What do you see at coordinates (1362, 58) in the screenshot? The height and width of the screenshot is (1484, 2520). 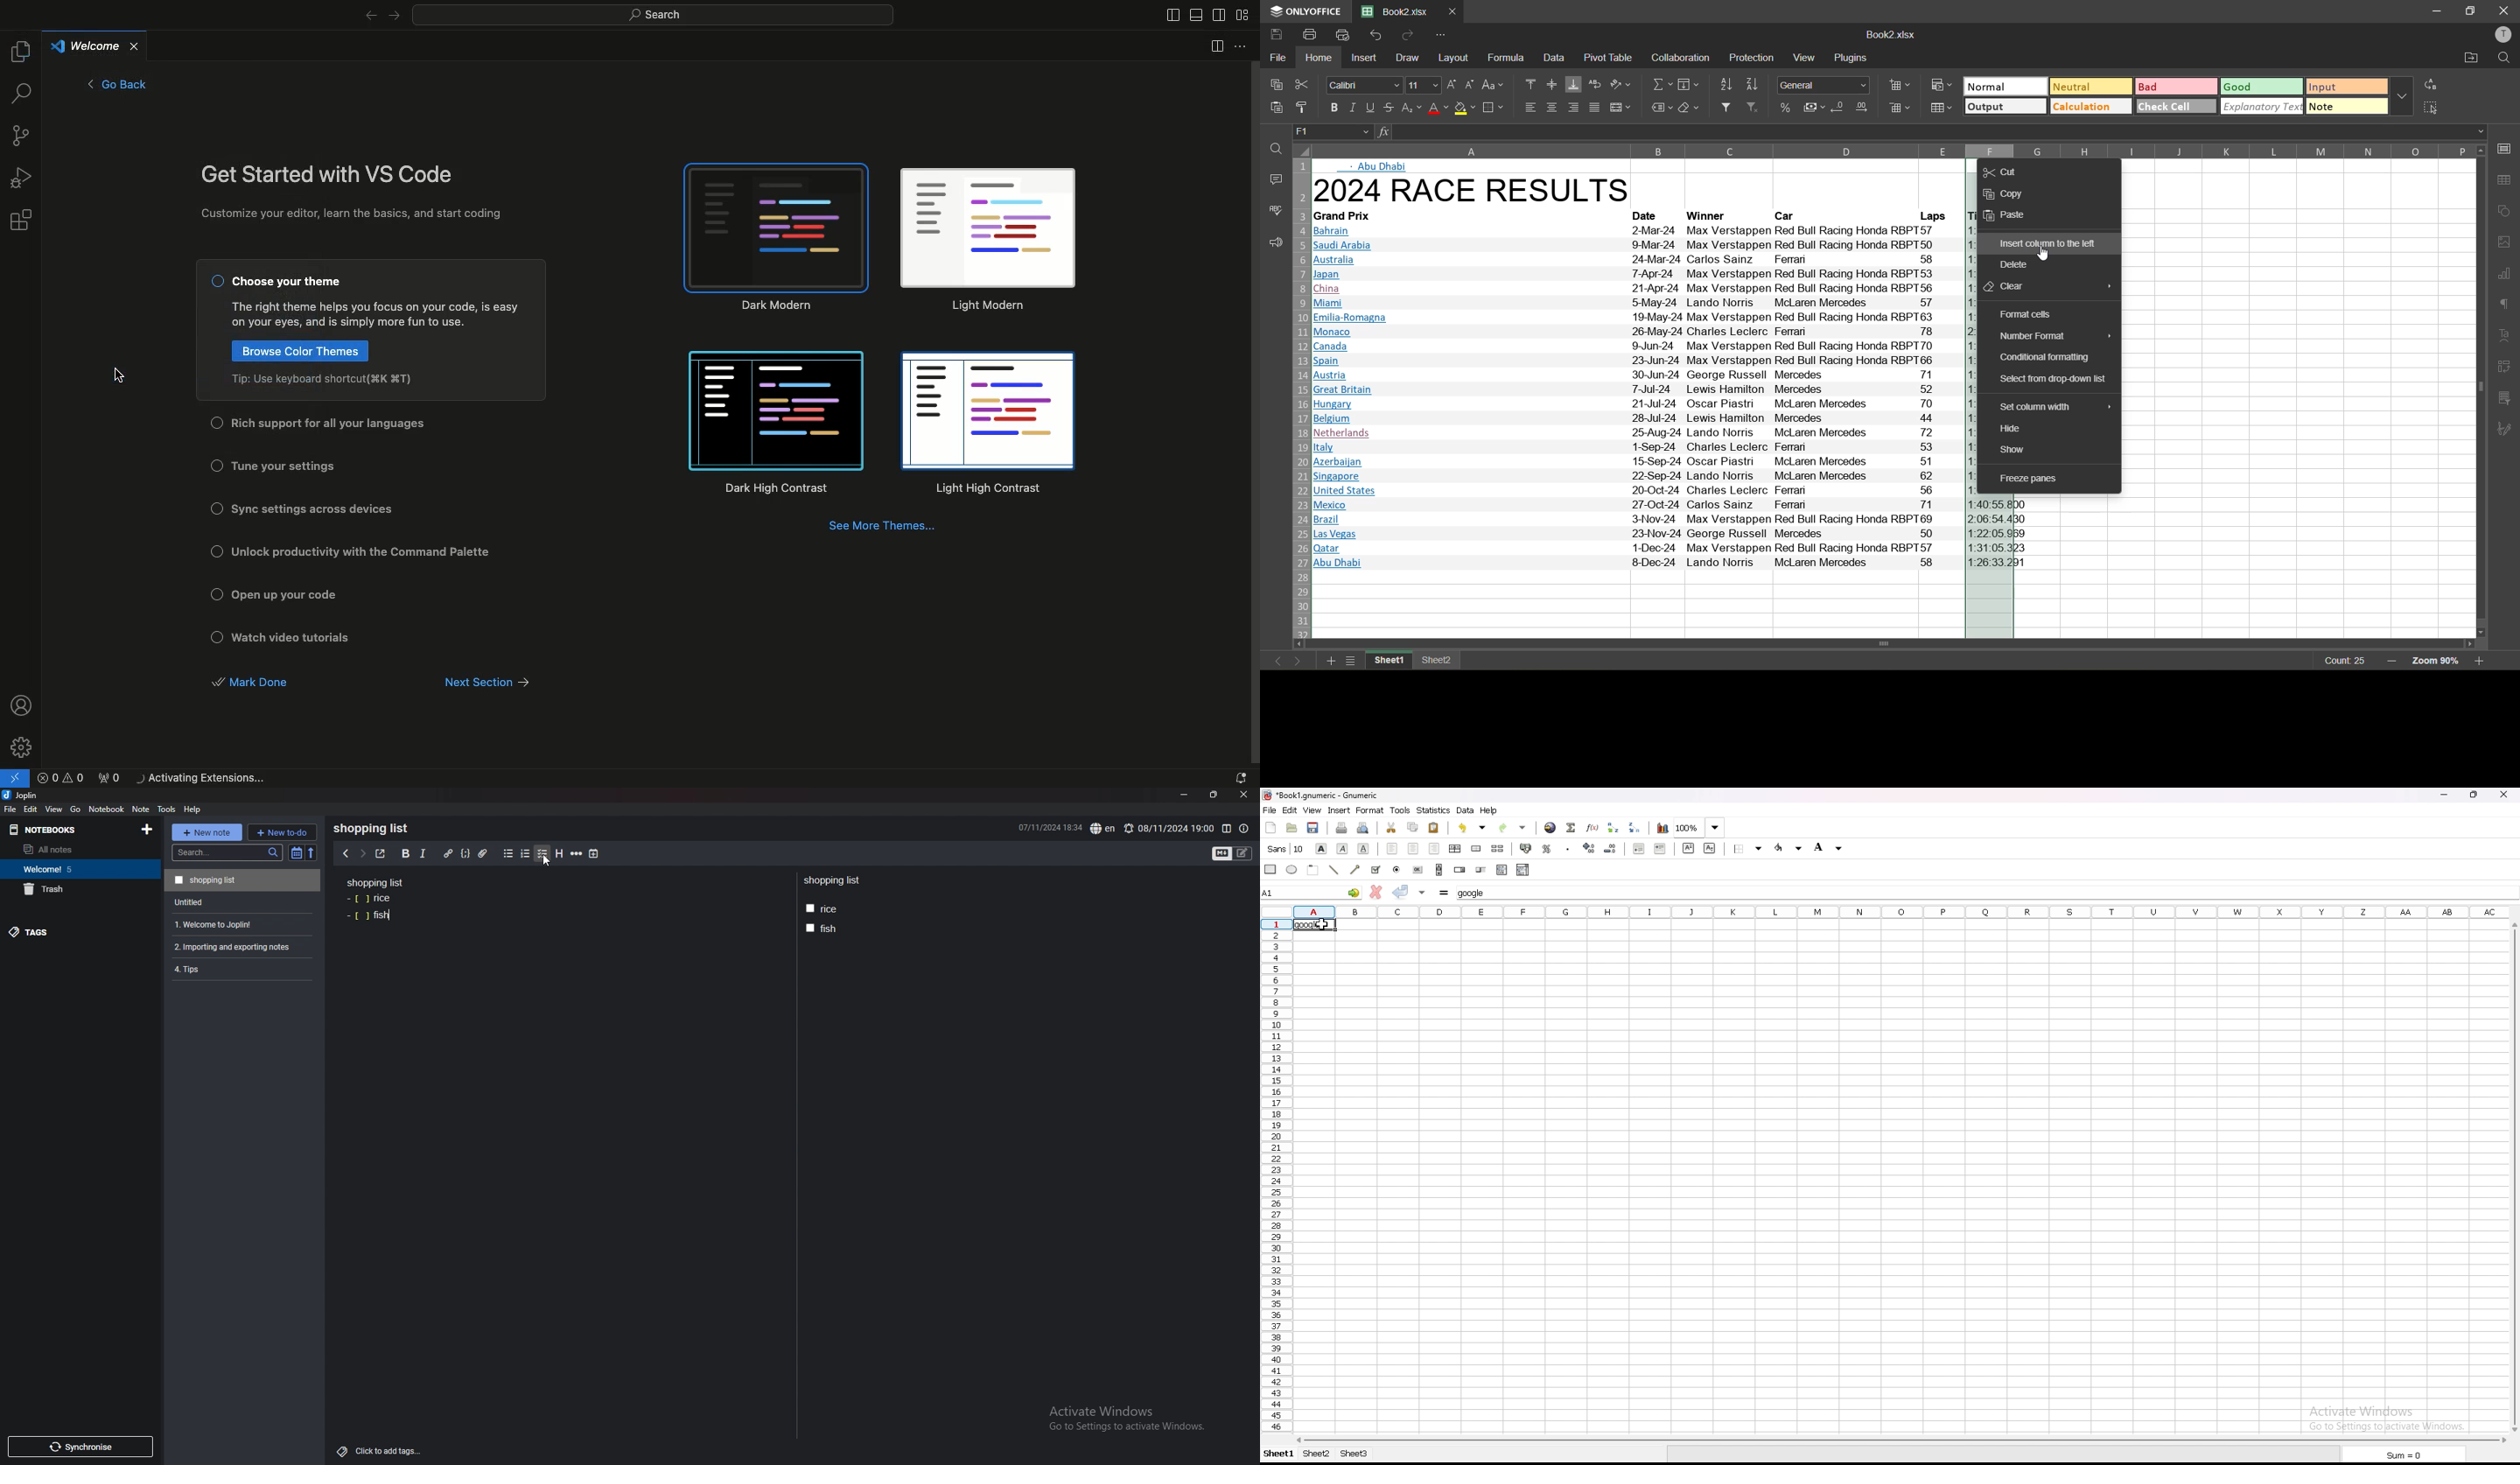 I see `insert` at bounding box center [1362, 58].